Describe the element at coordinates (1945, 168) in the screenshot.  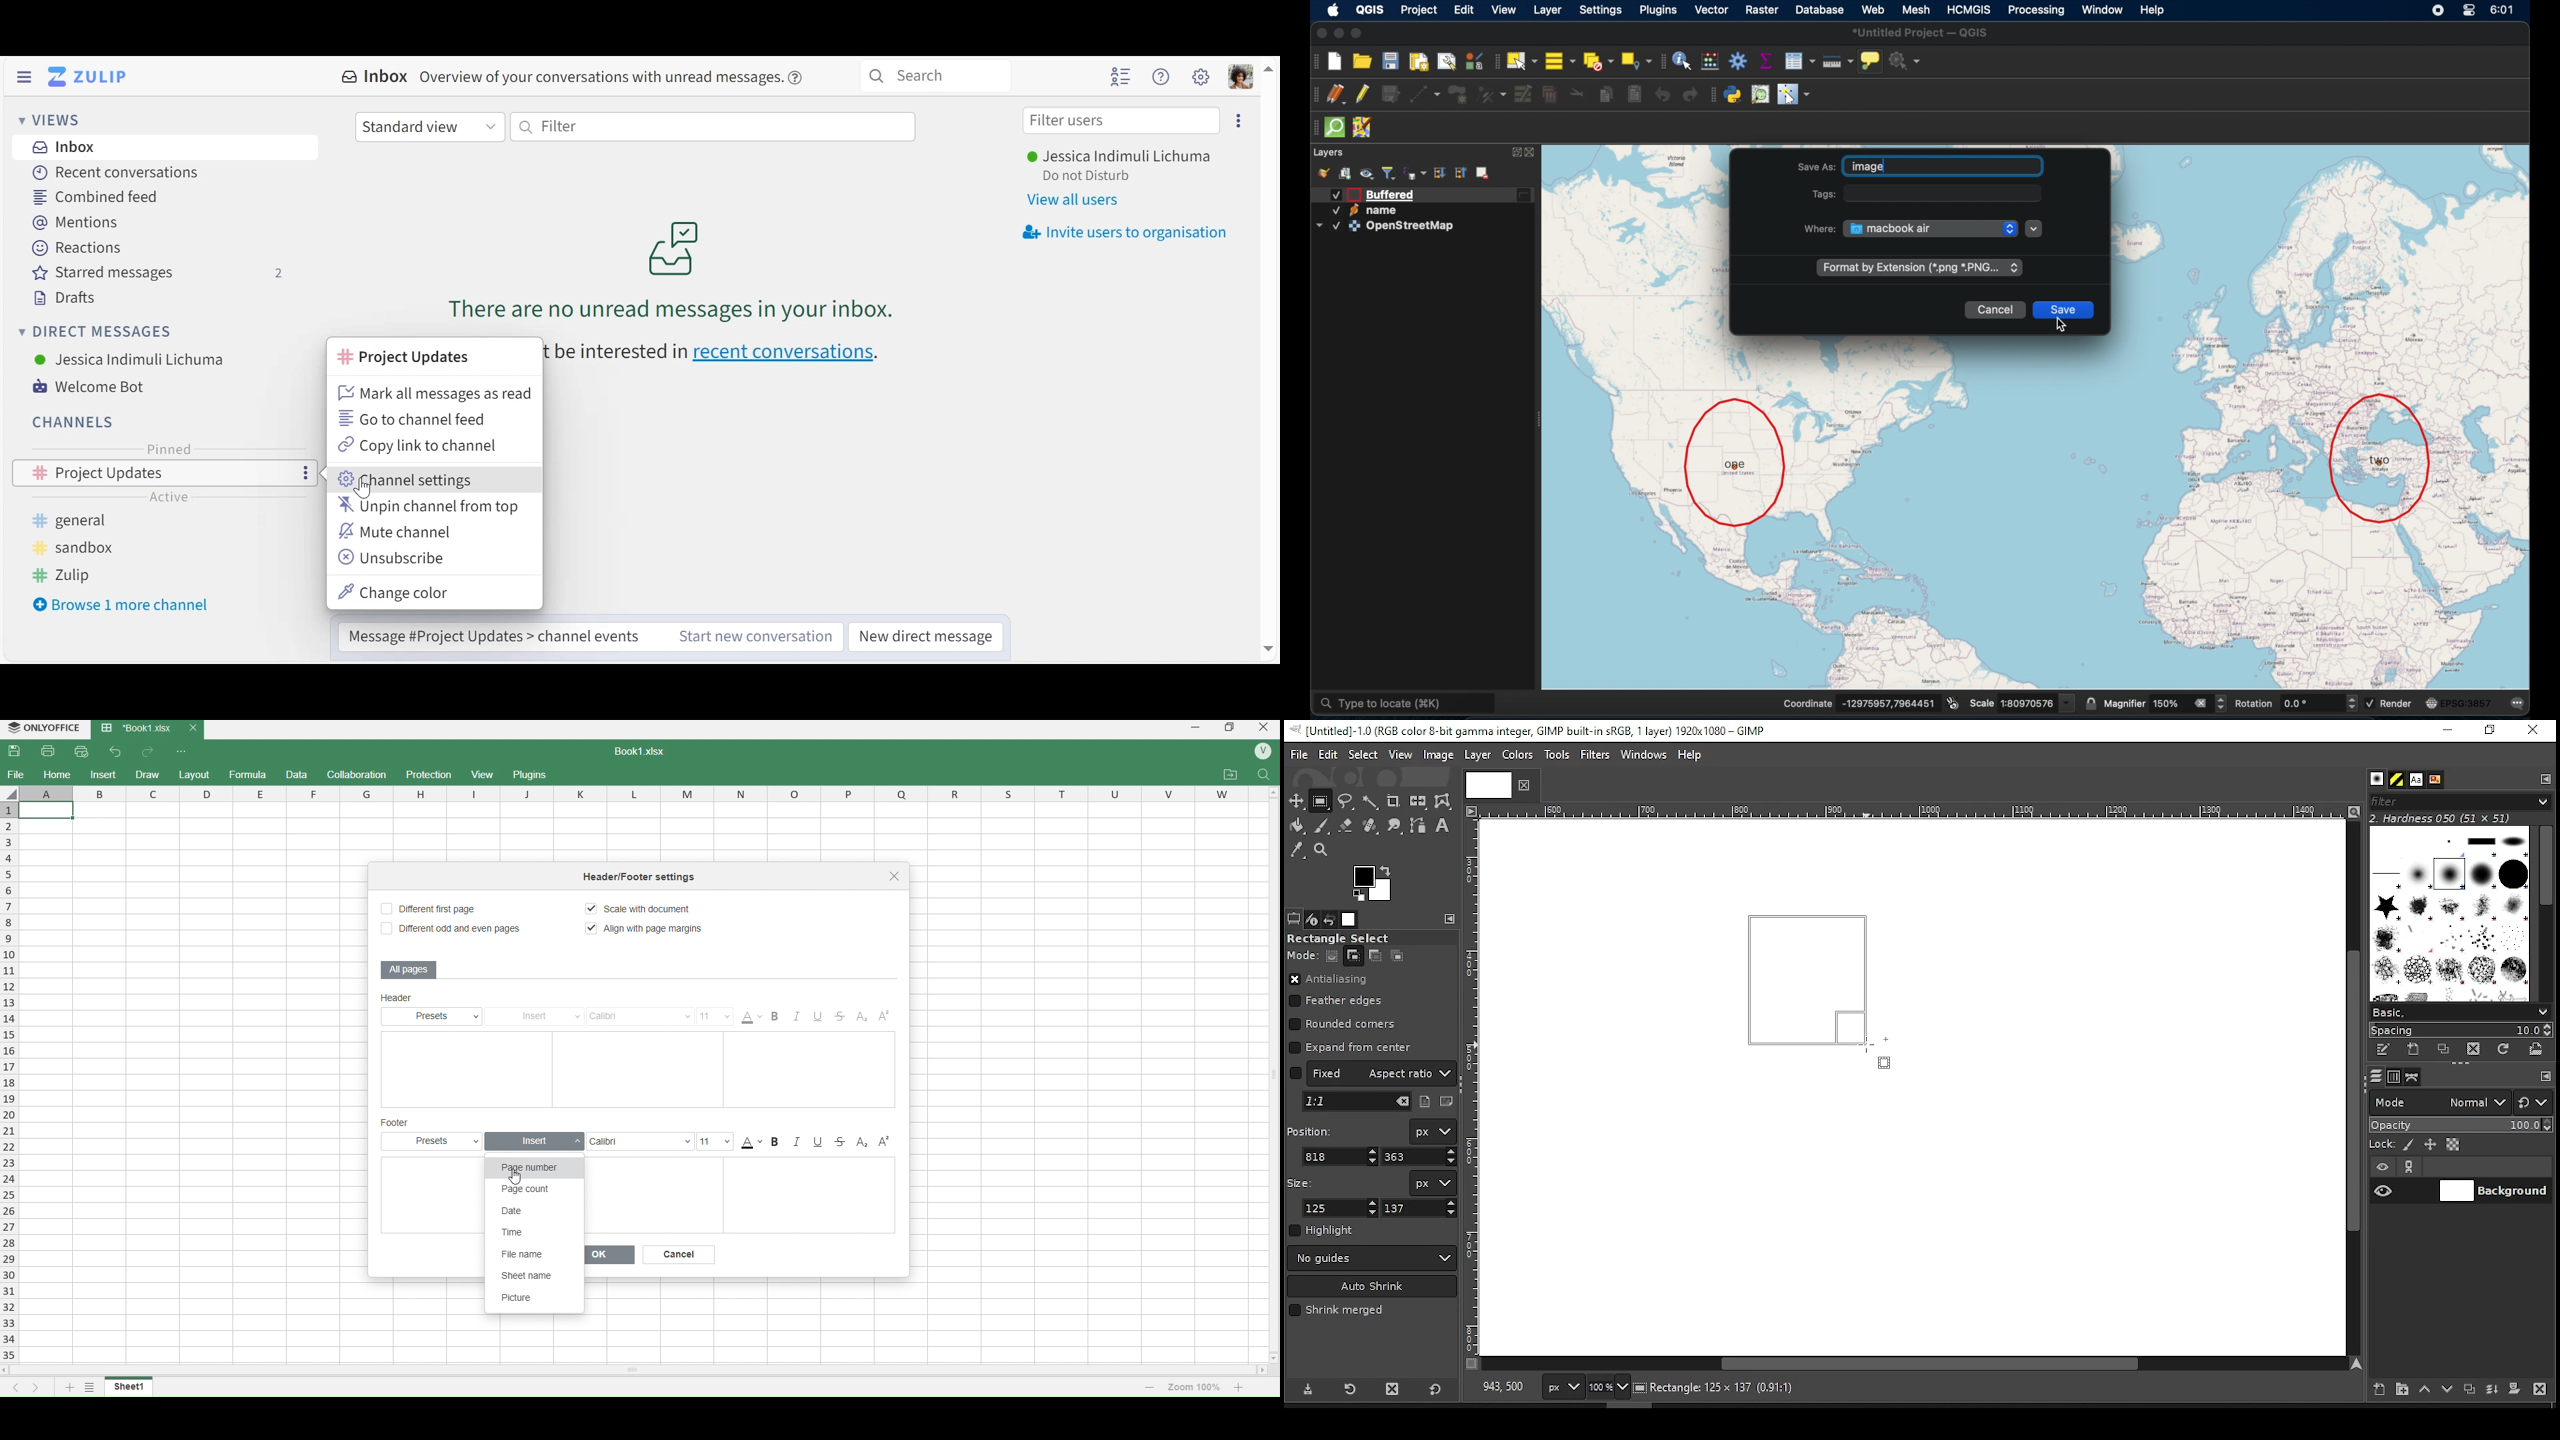
I see `typed "image" in save as name input field` at that location.